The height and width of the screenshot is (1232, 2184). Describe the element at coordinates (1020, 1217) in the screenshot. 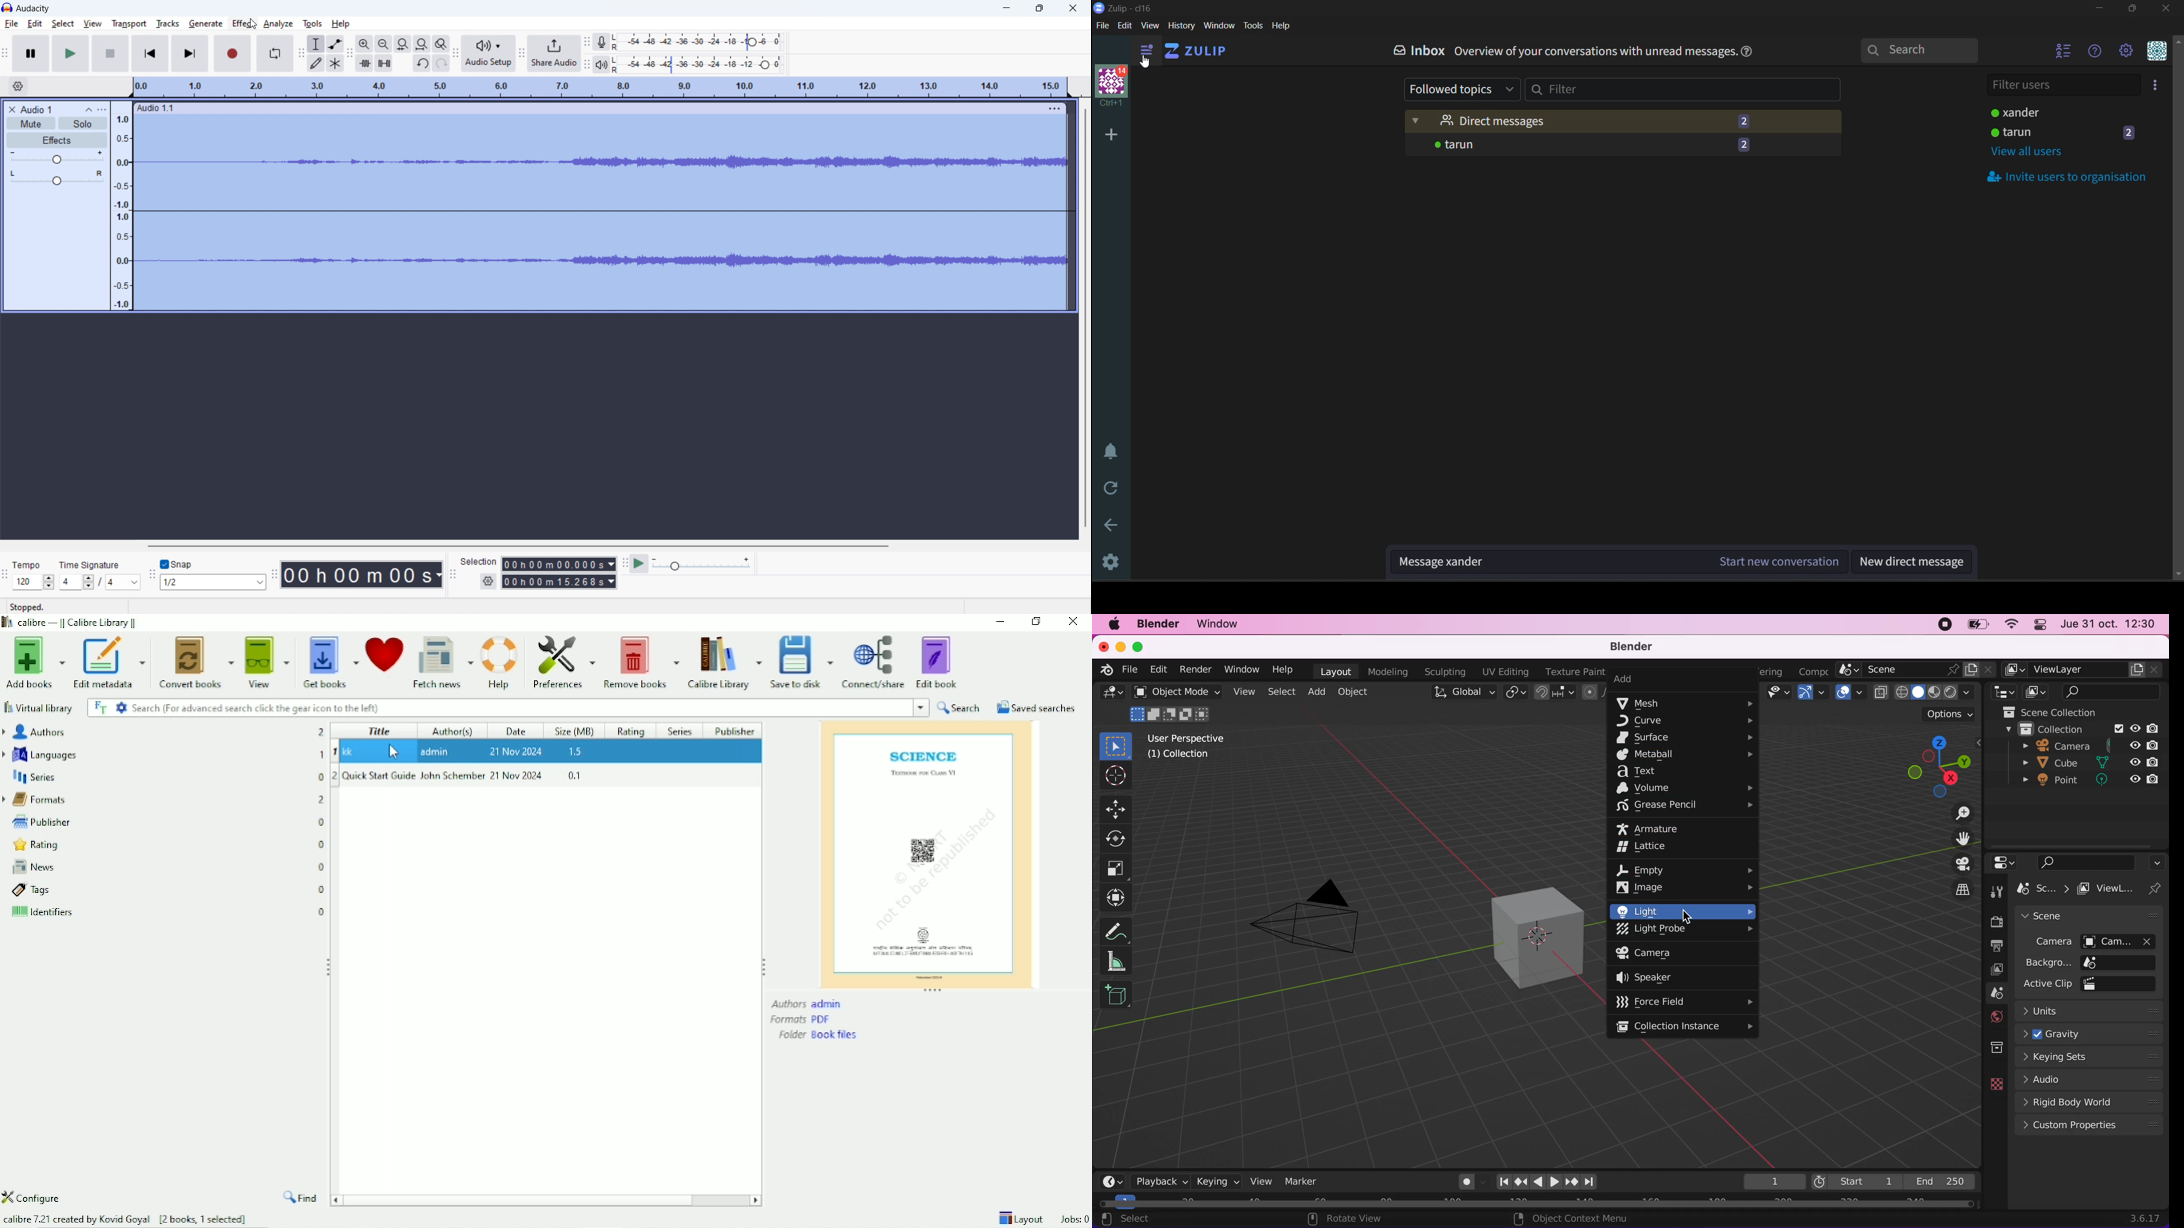

I see `Layout` at that location.